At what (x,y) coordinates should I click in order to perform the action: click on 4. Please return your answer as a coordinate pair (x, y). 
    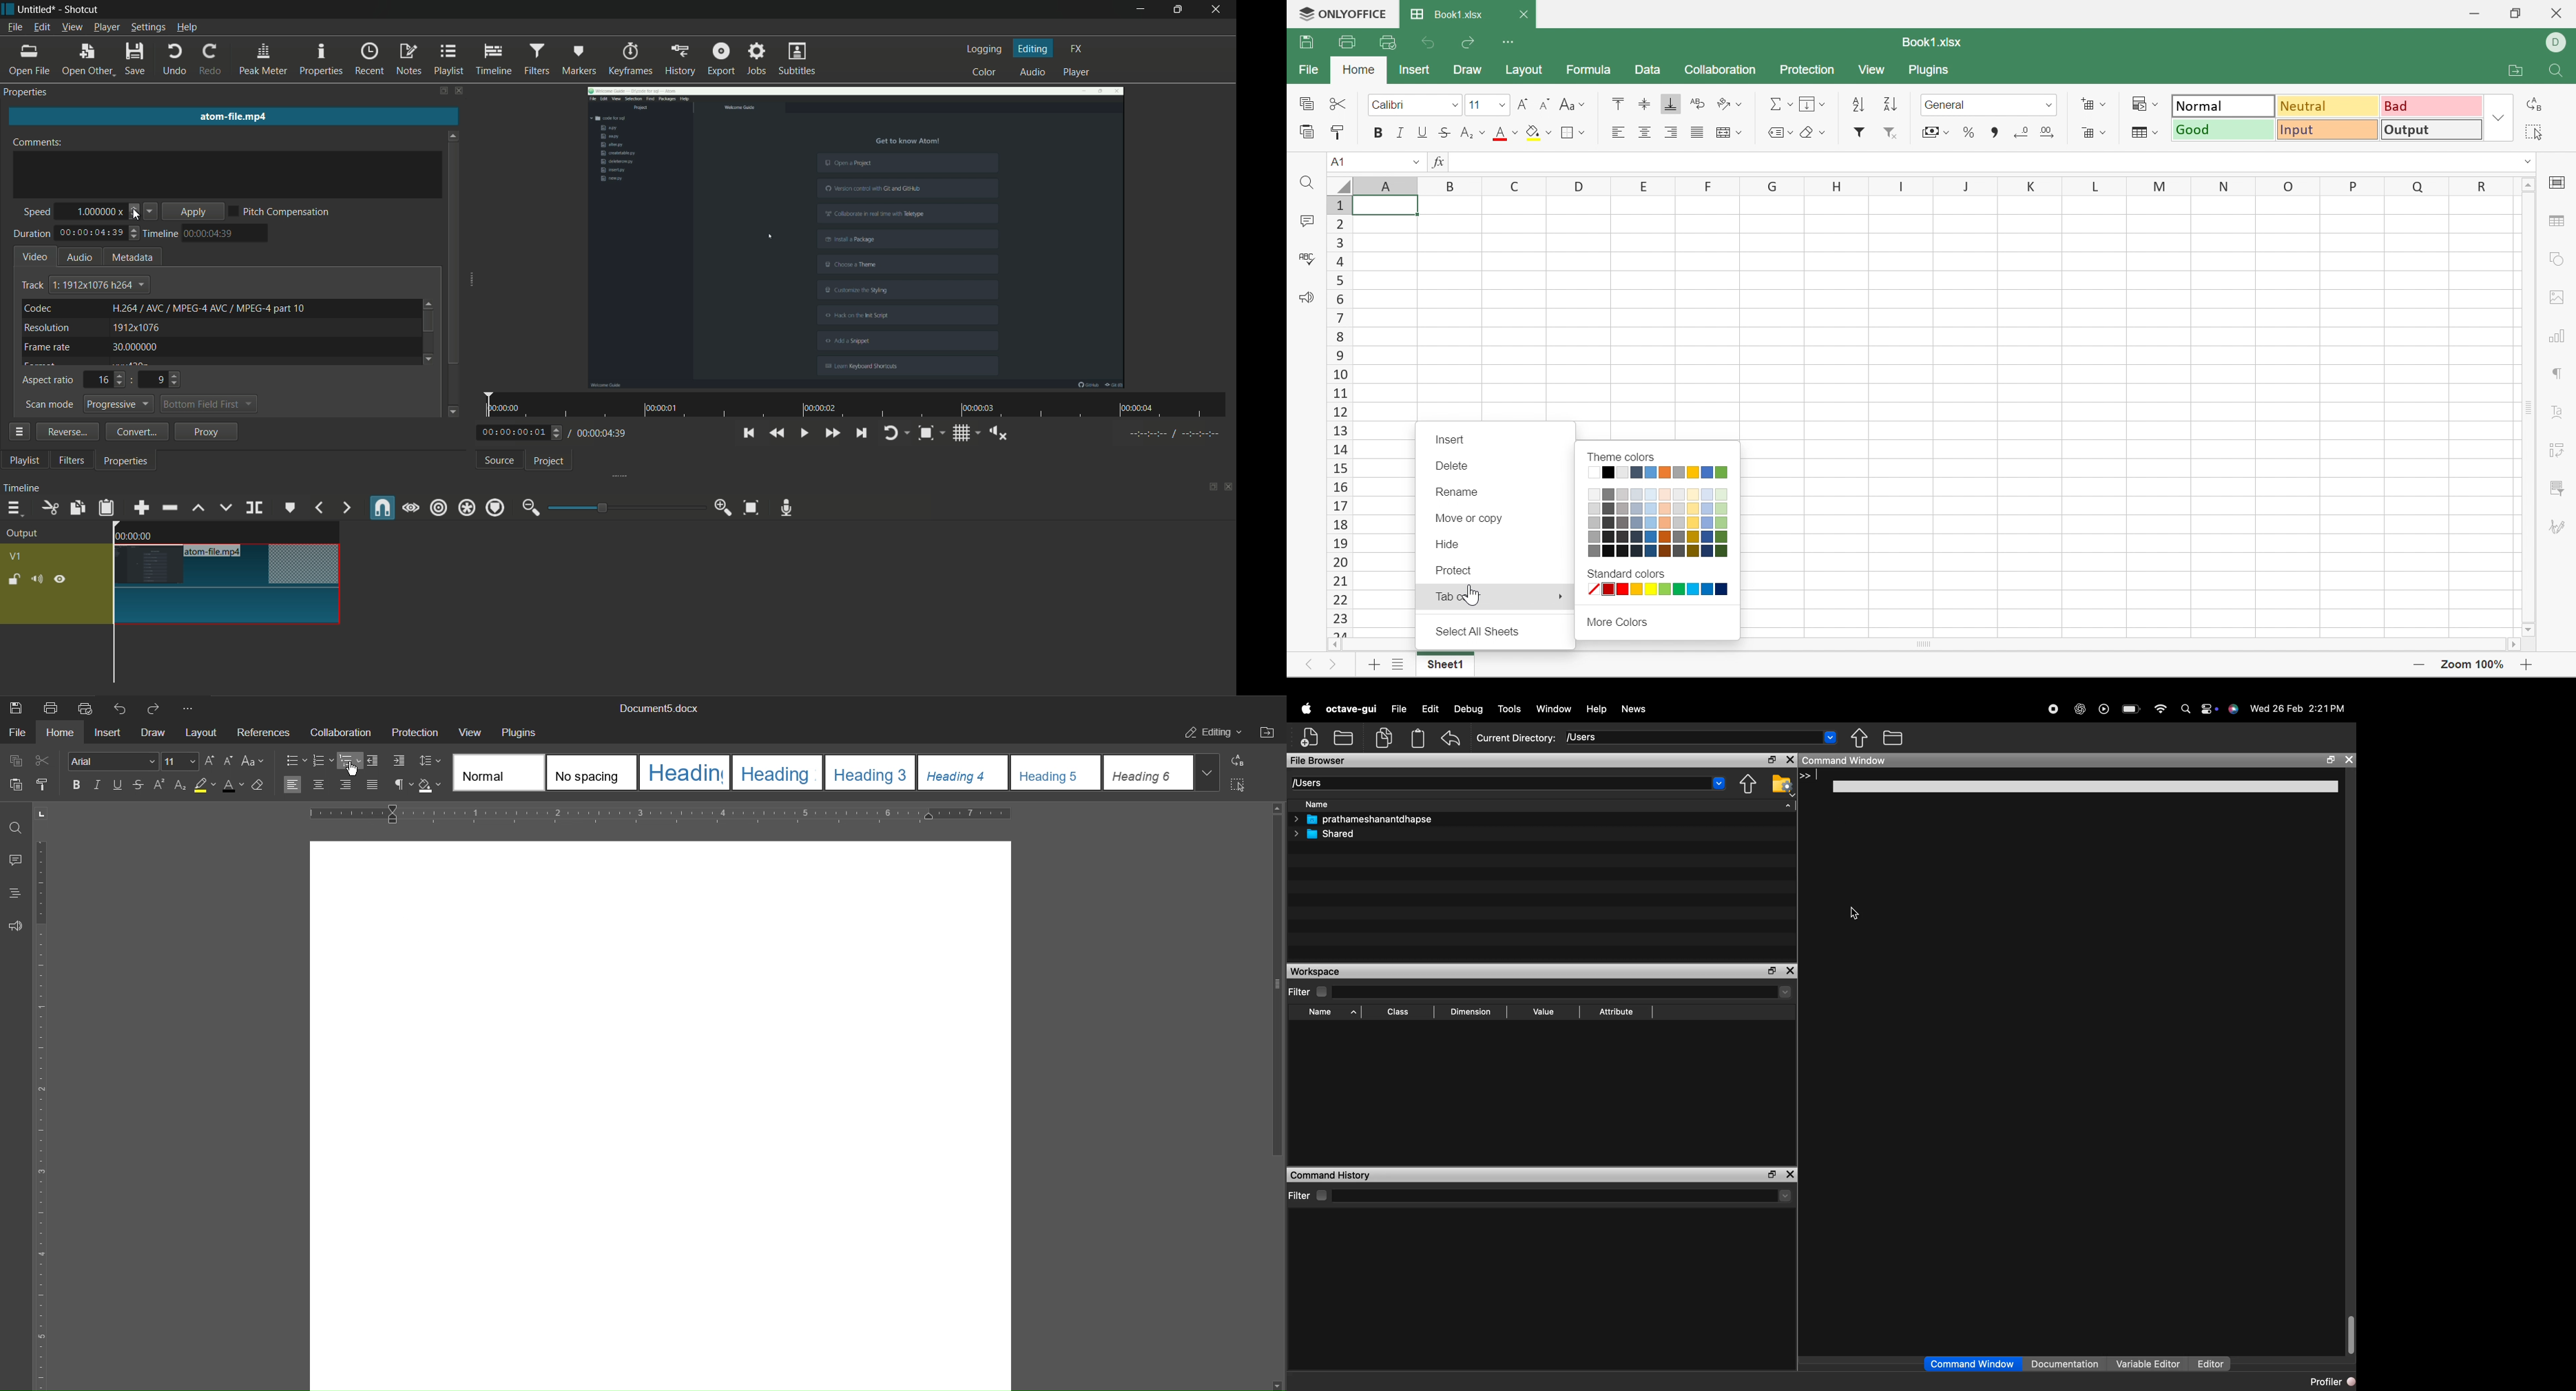
    Looking at the image, I should click on (1336, 279).